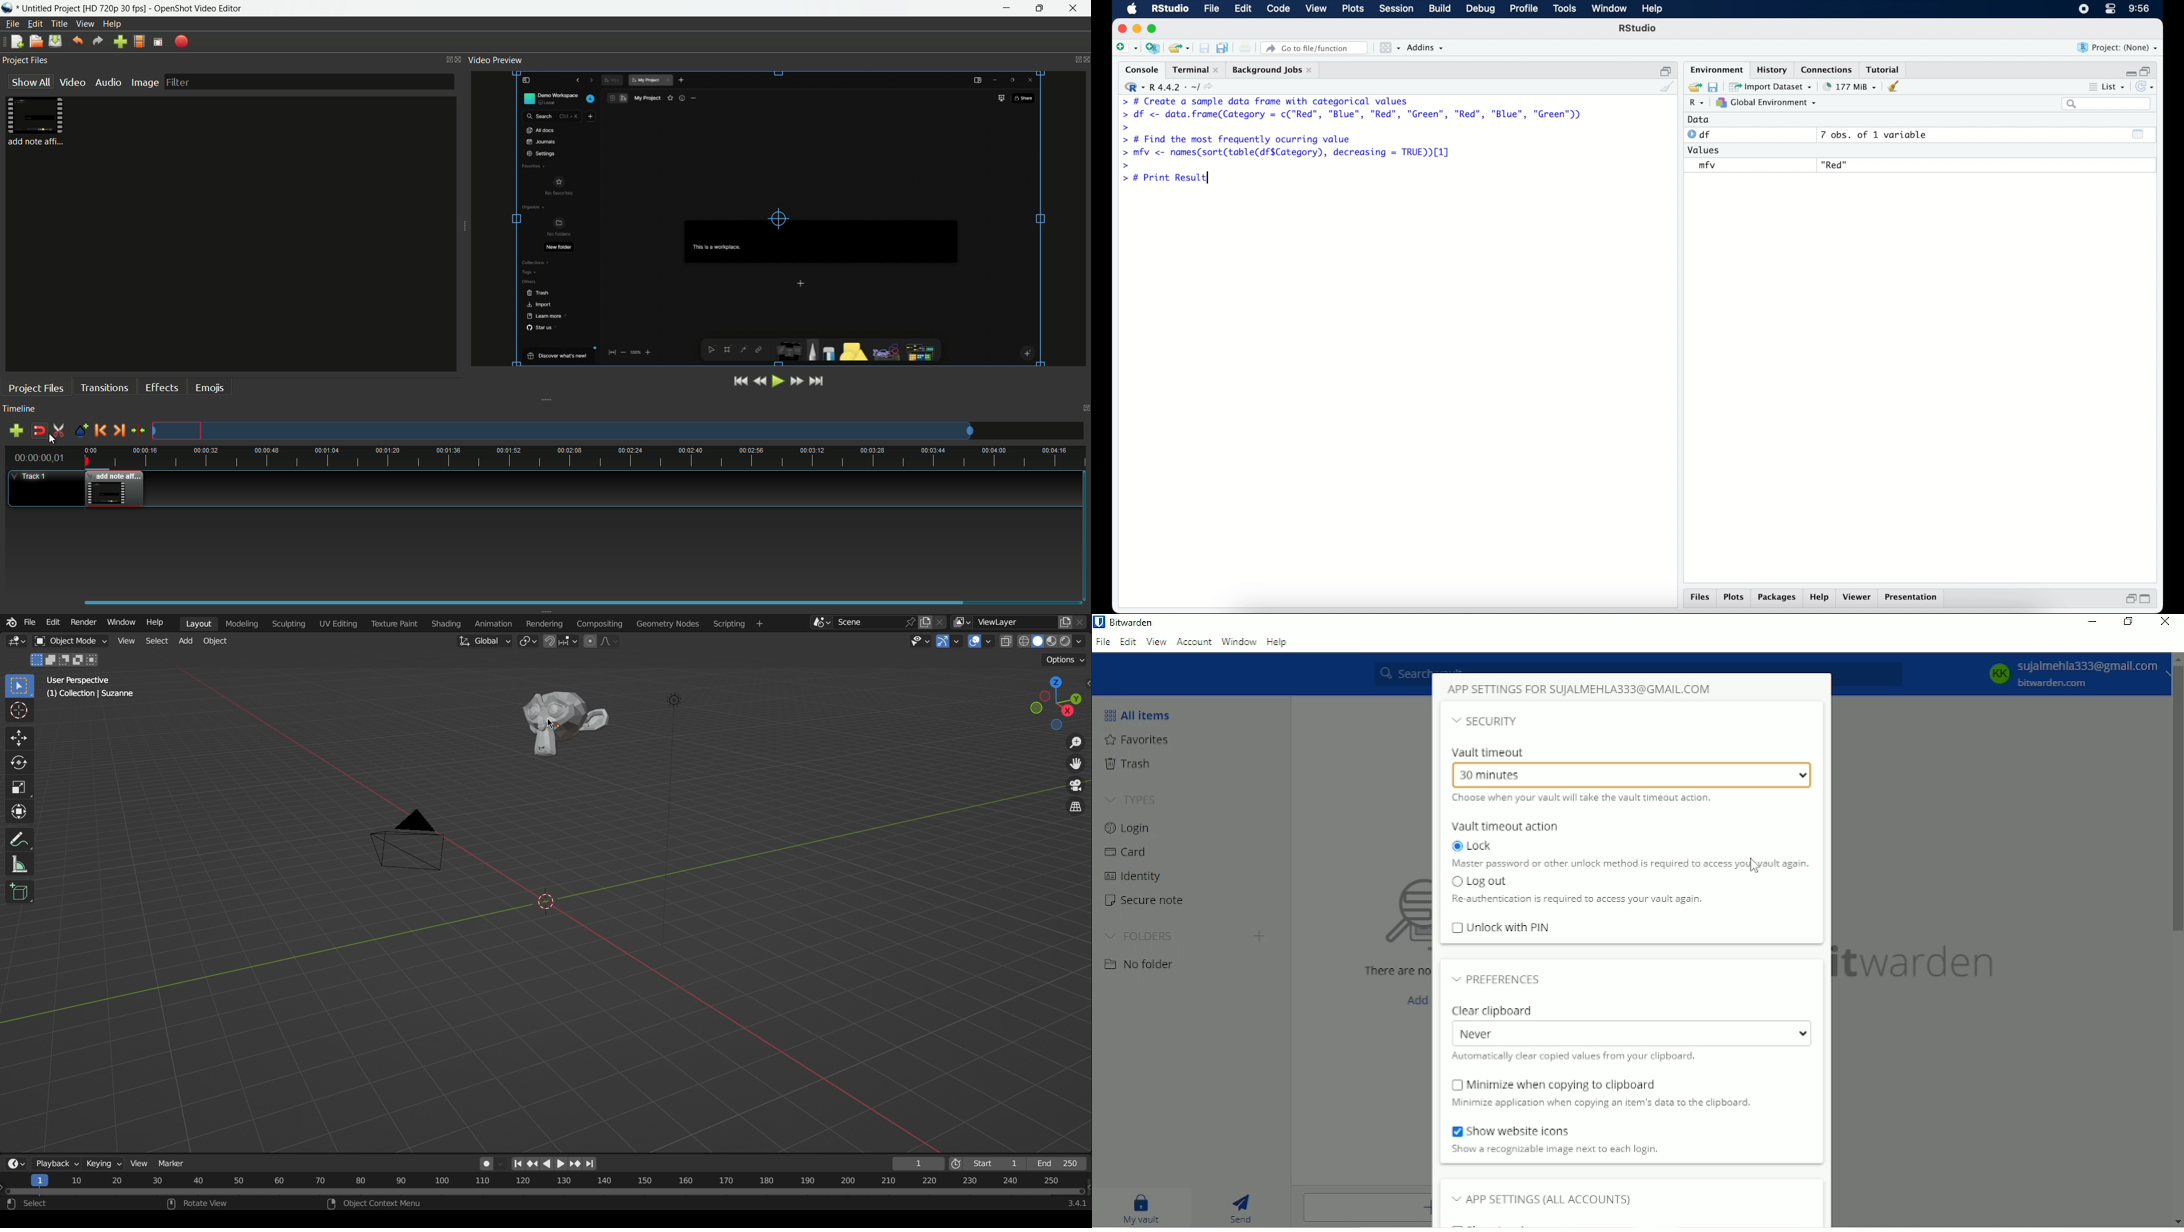 This screenshot has width=2184, height=1232. Describe the element at coordinates (1168, 179) in the screenshot. I see `> # Print Result` at that location.